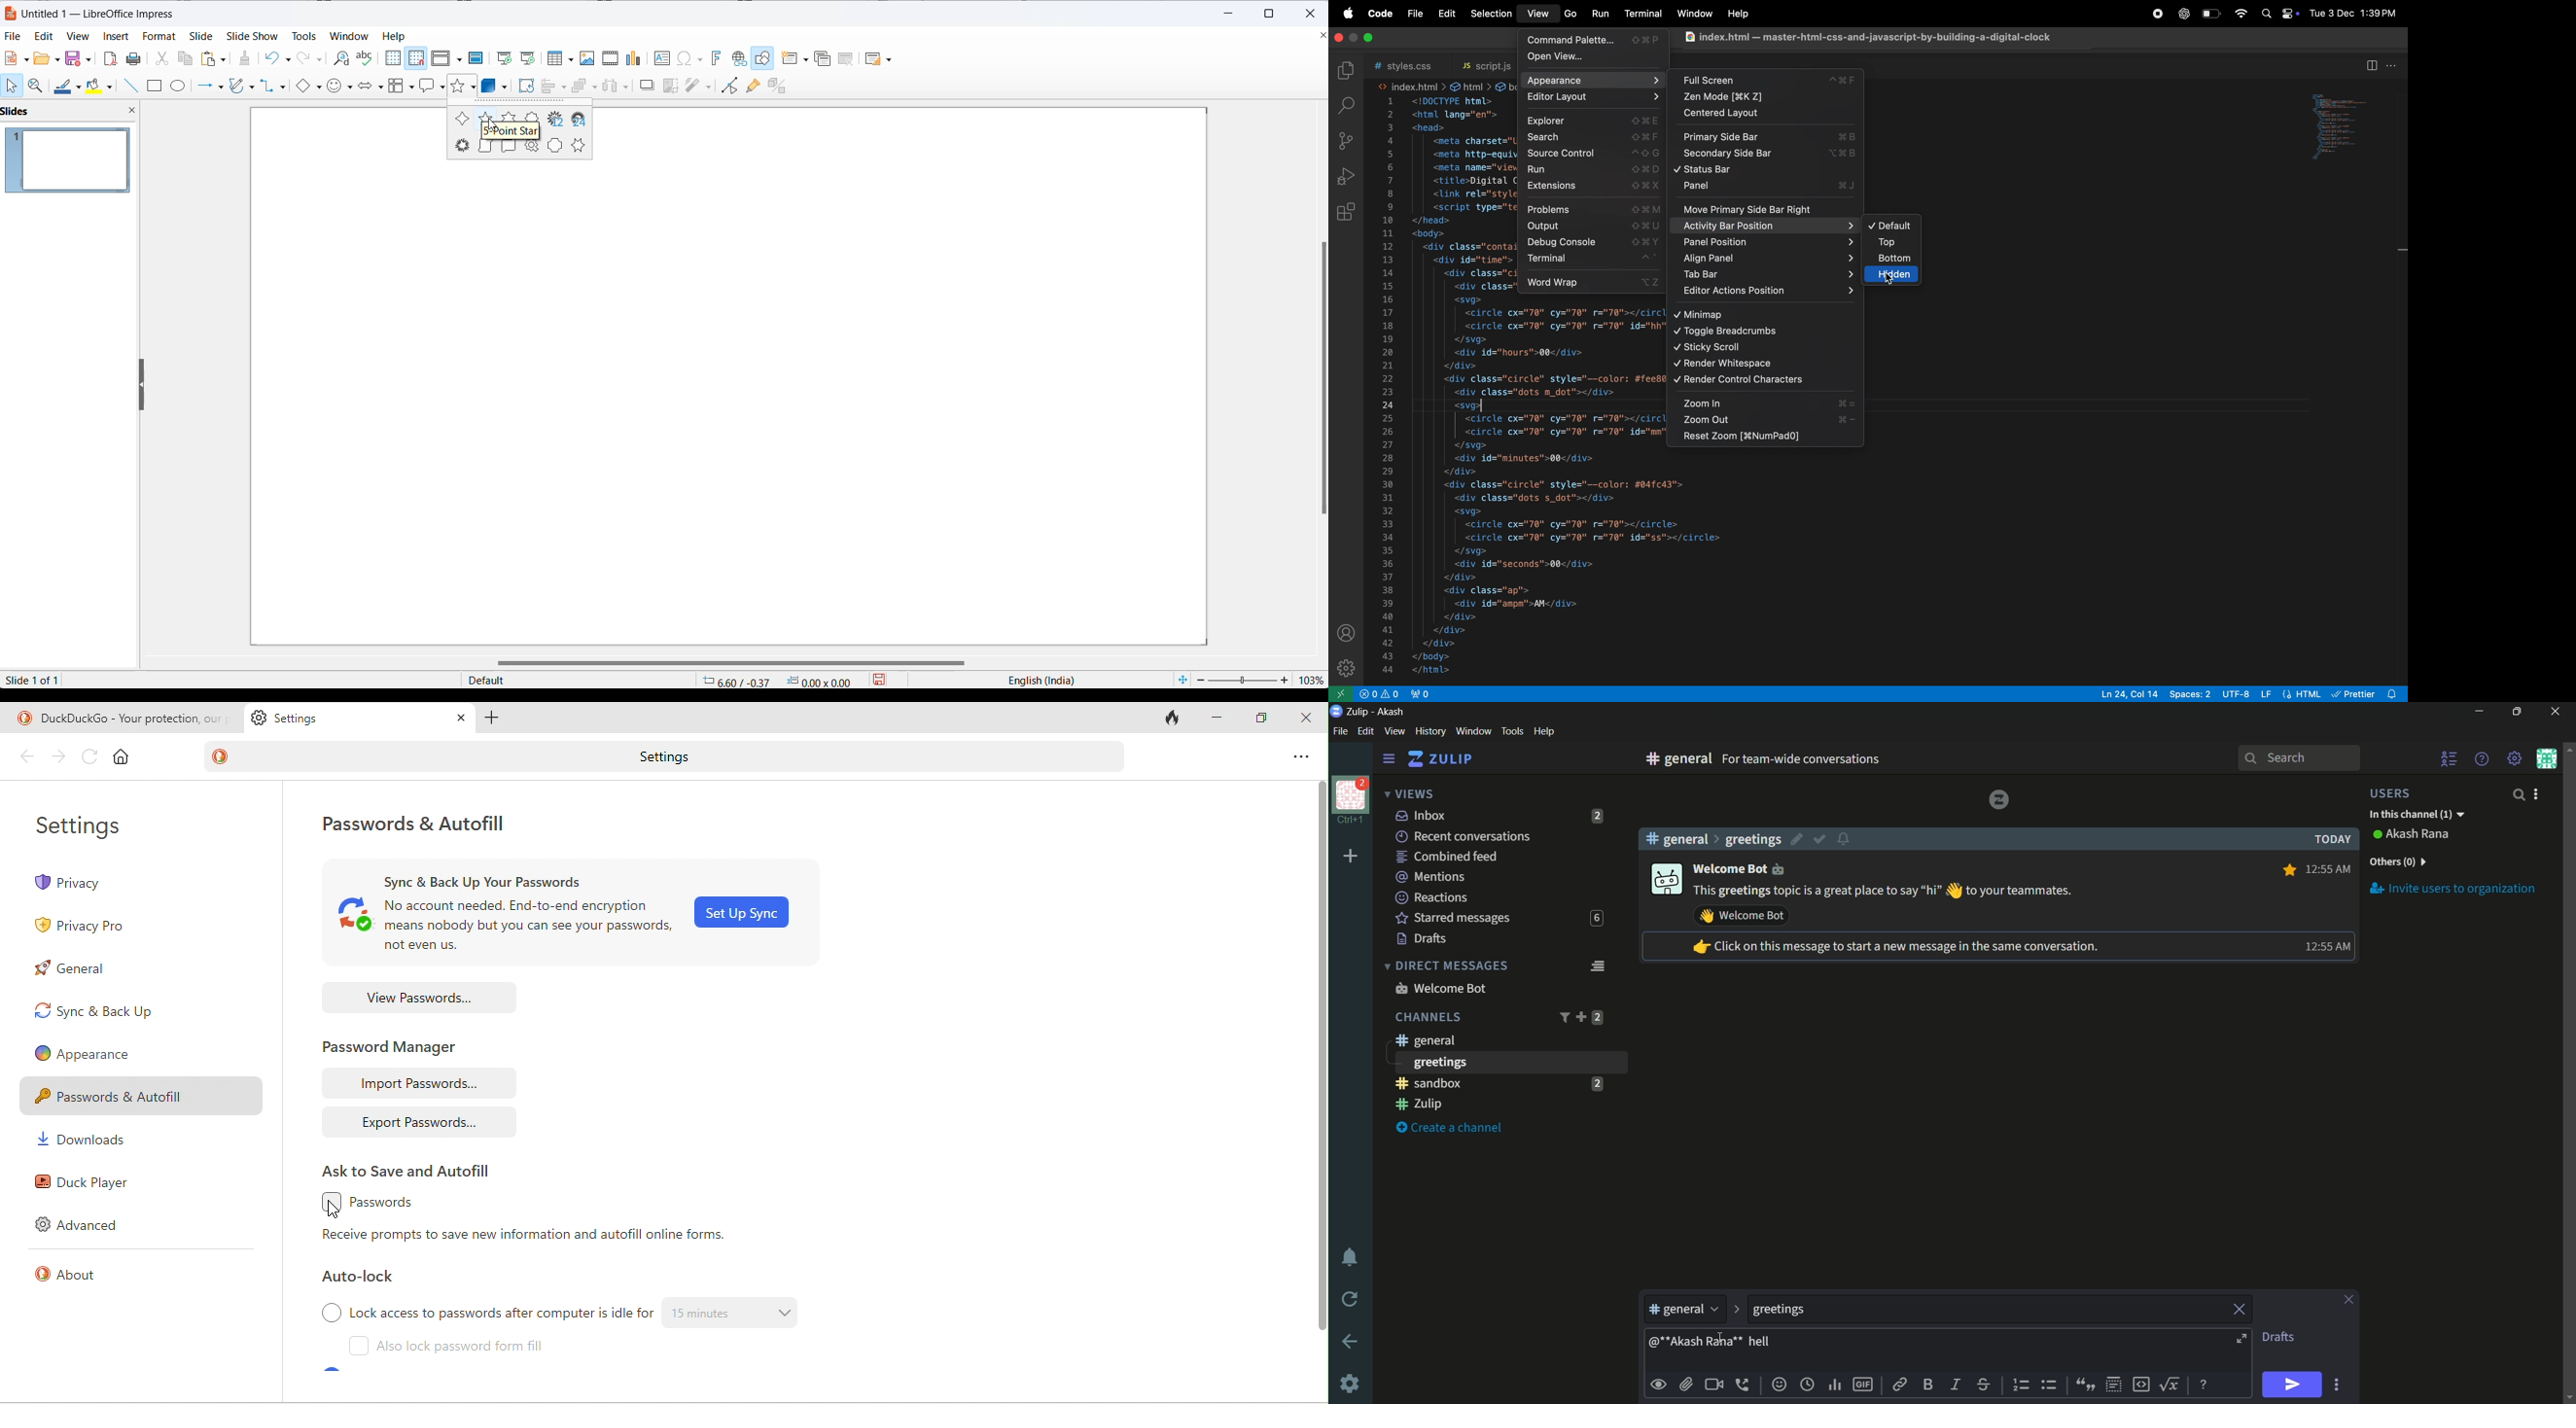  What do you see at coordinates (142, 386) in the screenshot?
I see `resize` at bounding box center [142, 386].